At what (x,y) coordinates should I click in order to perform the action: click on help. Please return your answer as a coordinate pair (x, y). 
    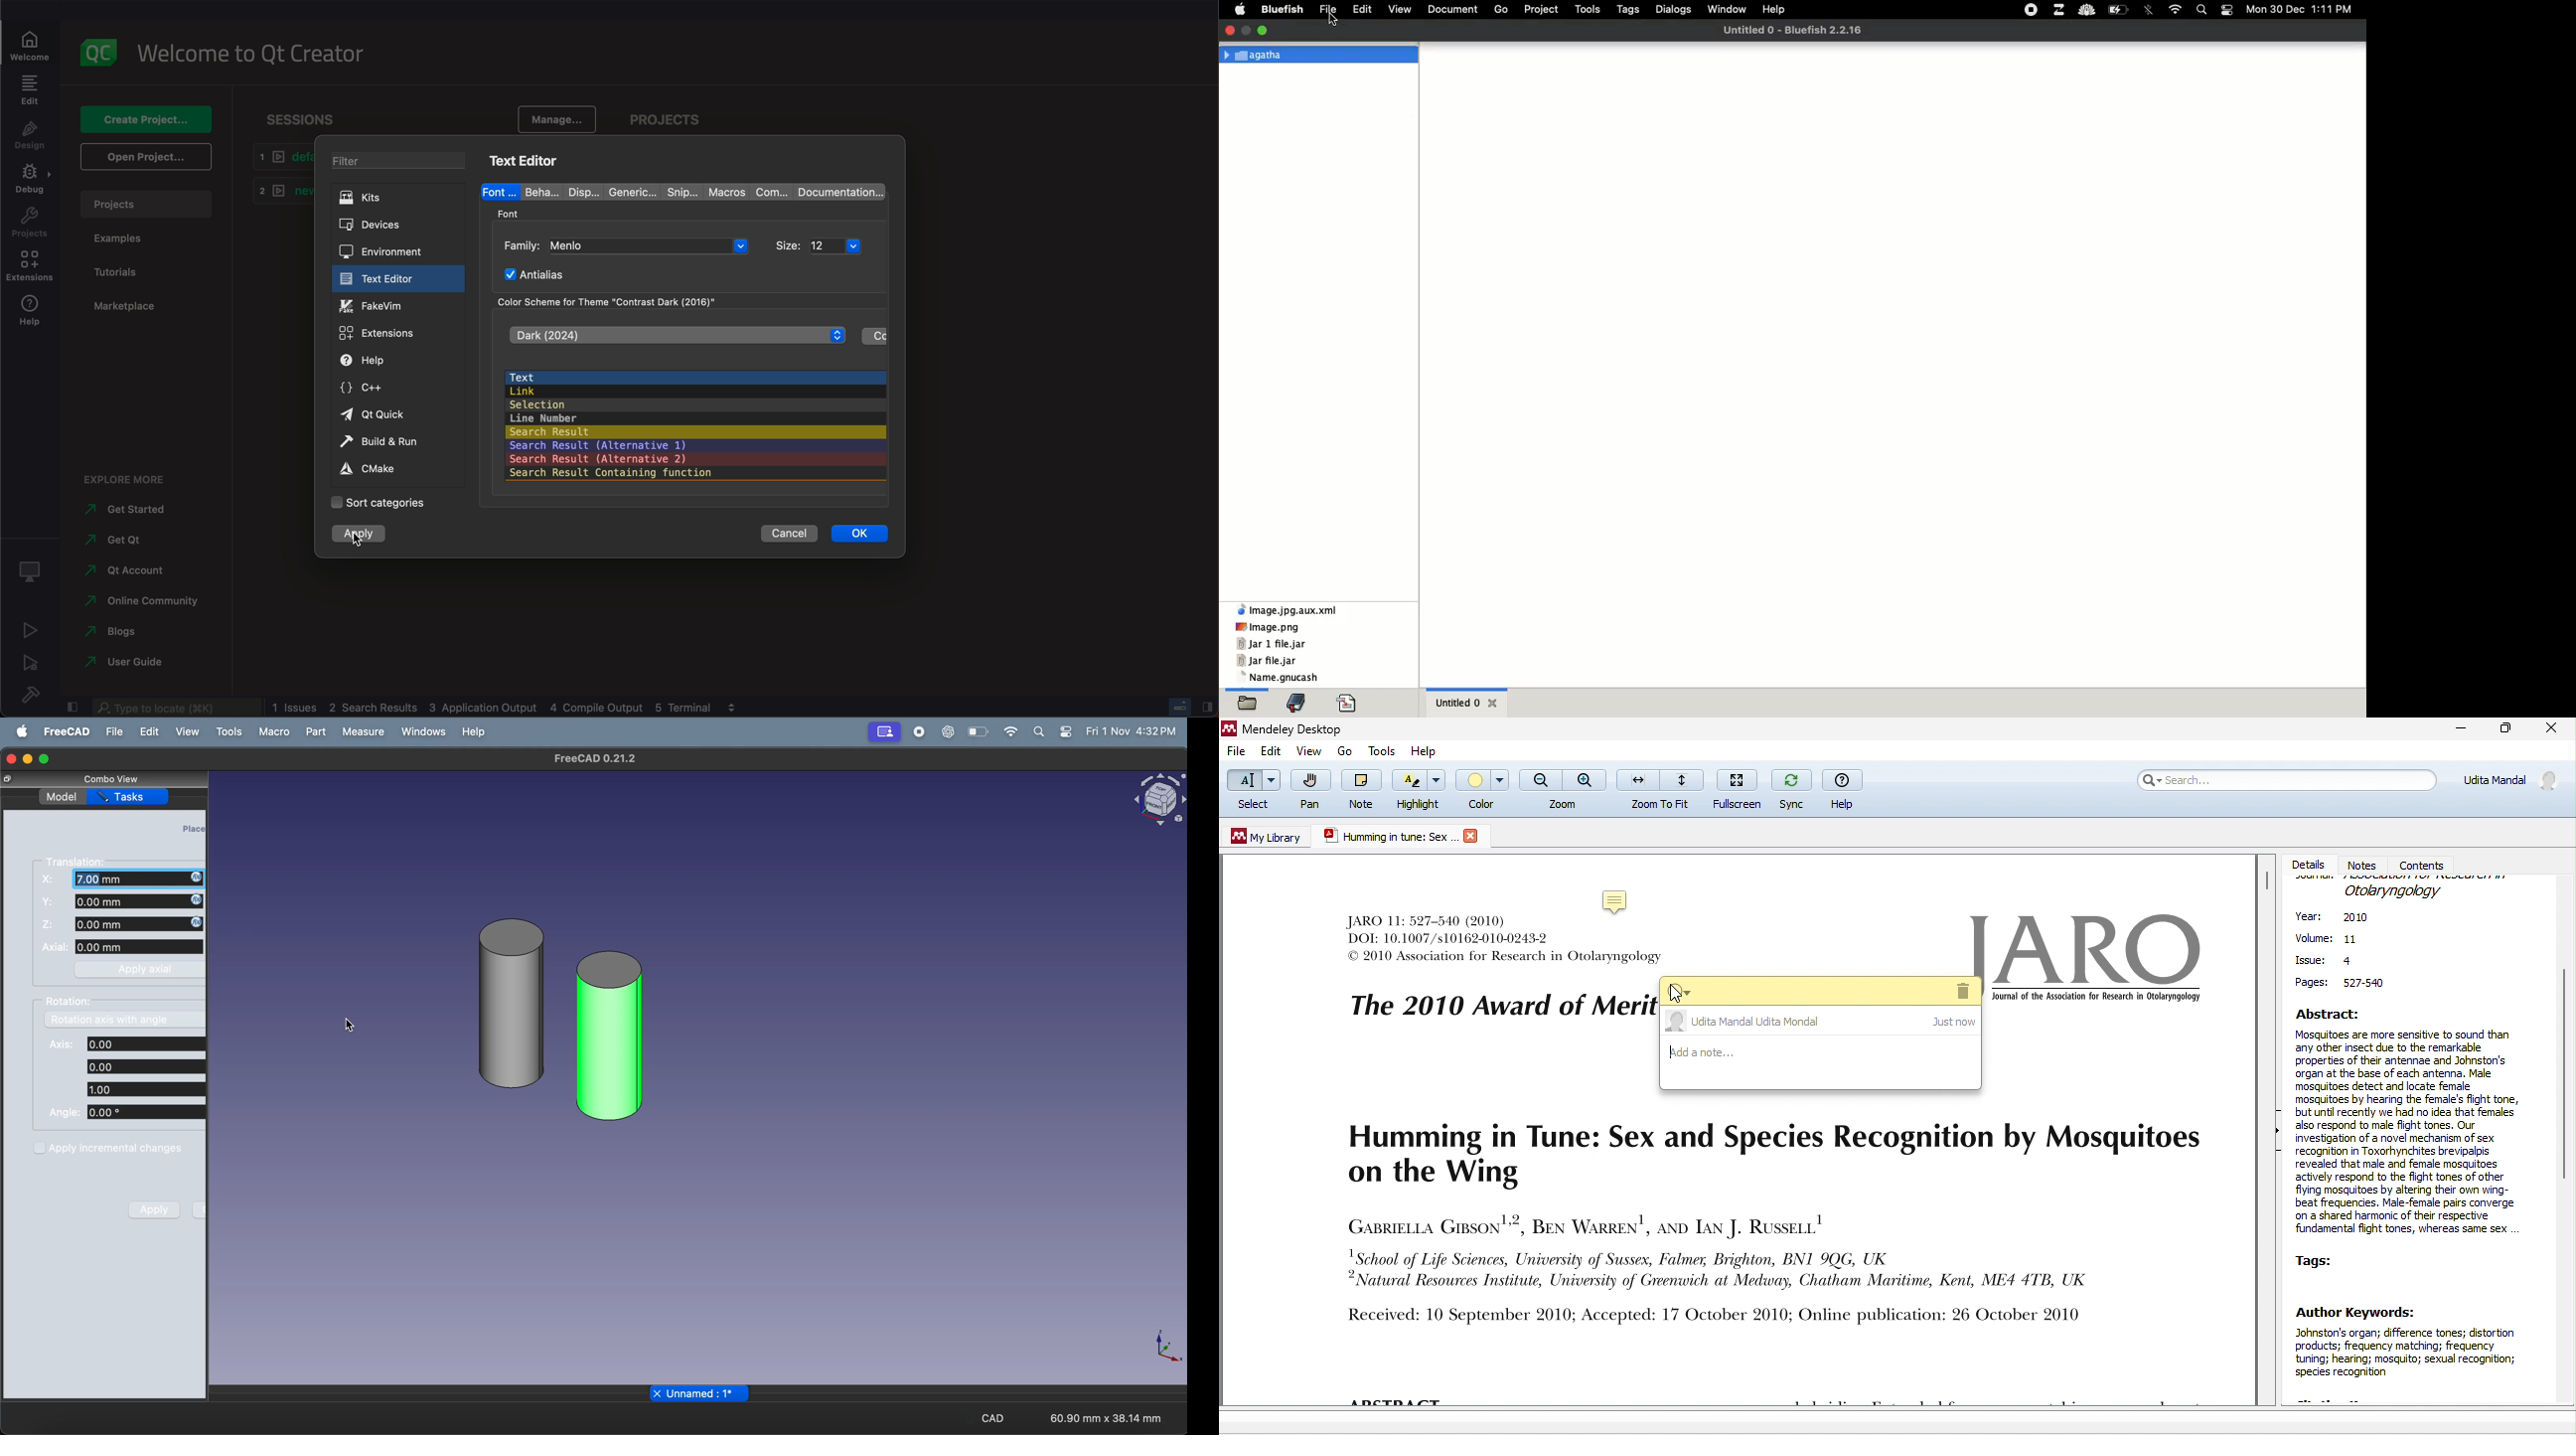
    Looking at the image, I should click on (1845, 789).